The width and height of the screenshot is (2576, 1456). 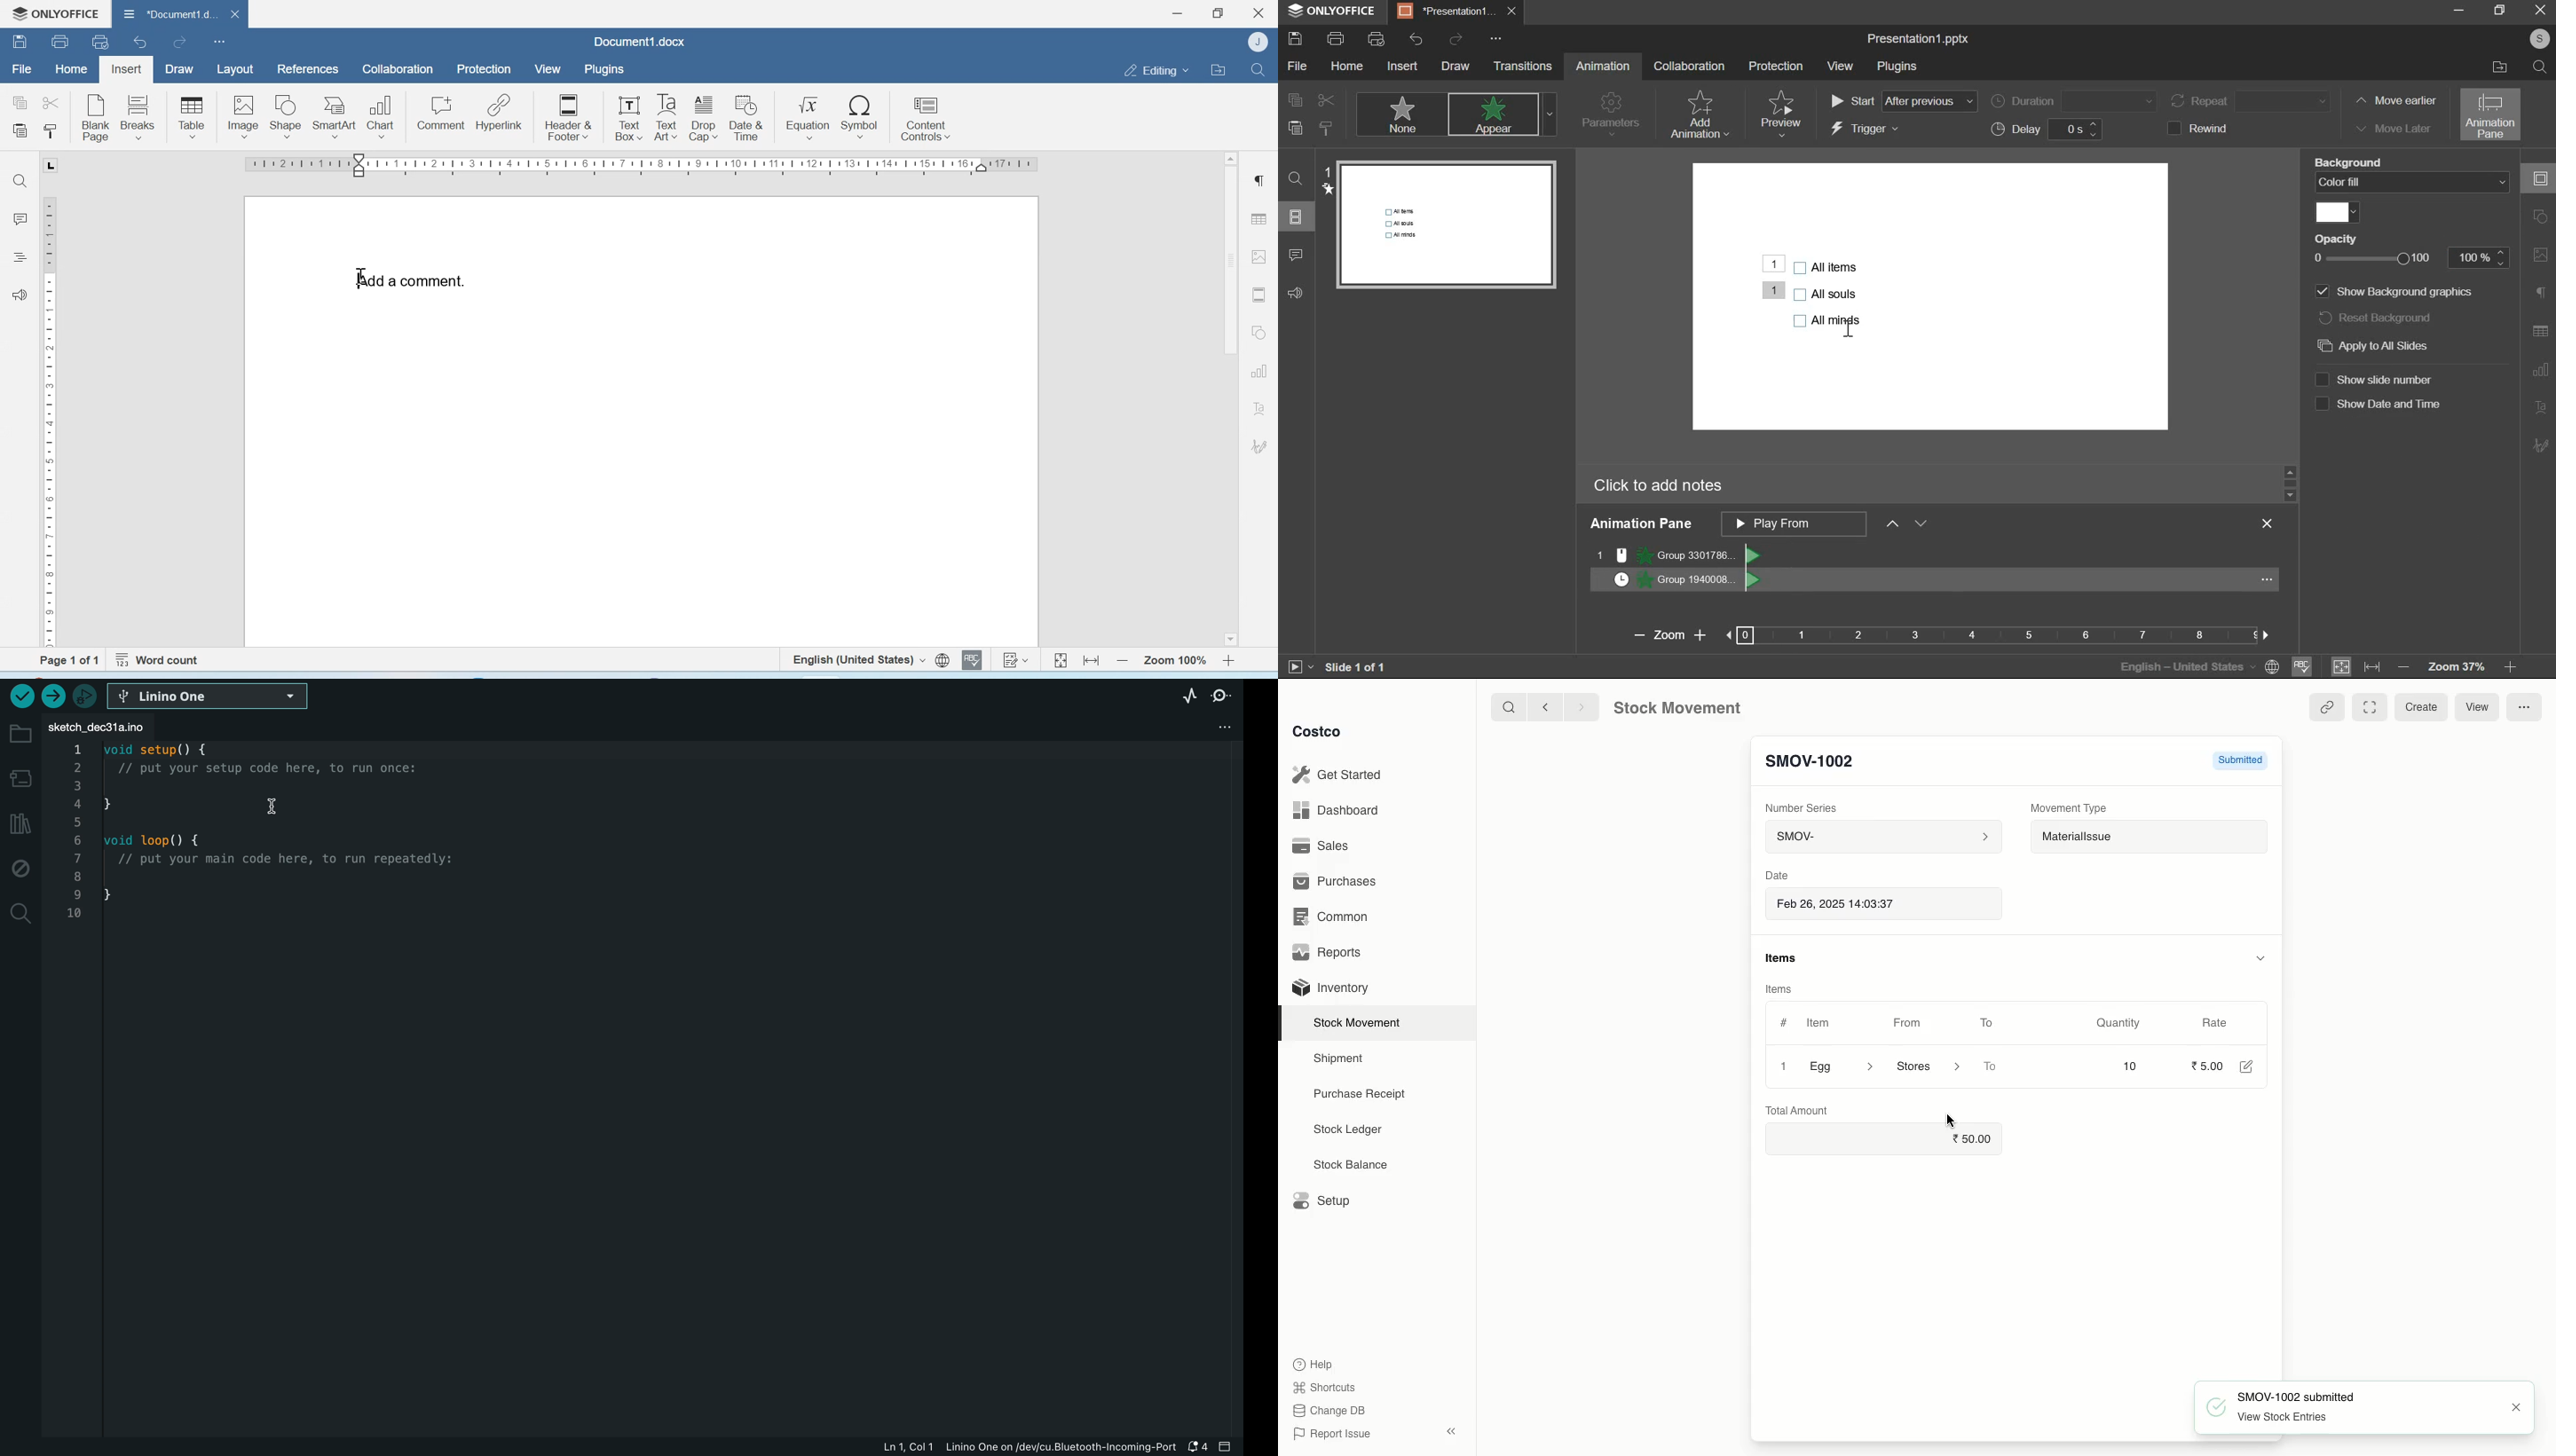 What do you see at coordinates (1952, 1118) in the screenshot?
I see `cursor` at bounding box center [1952, 1118].